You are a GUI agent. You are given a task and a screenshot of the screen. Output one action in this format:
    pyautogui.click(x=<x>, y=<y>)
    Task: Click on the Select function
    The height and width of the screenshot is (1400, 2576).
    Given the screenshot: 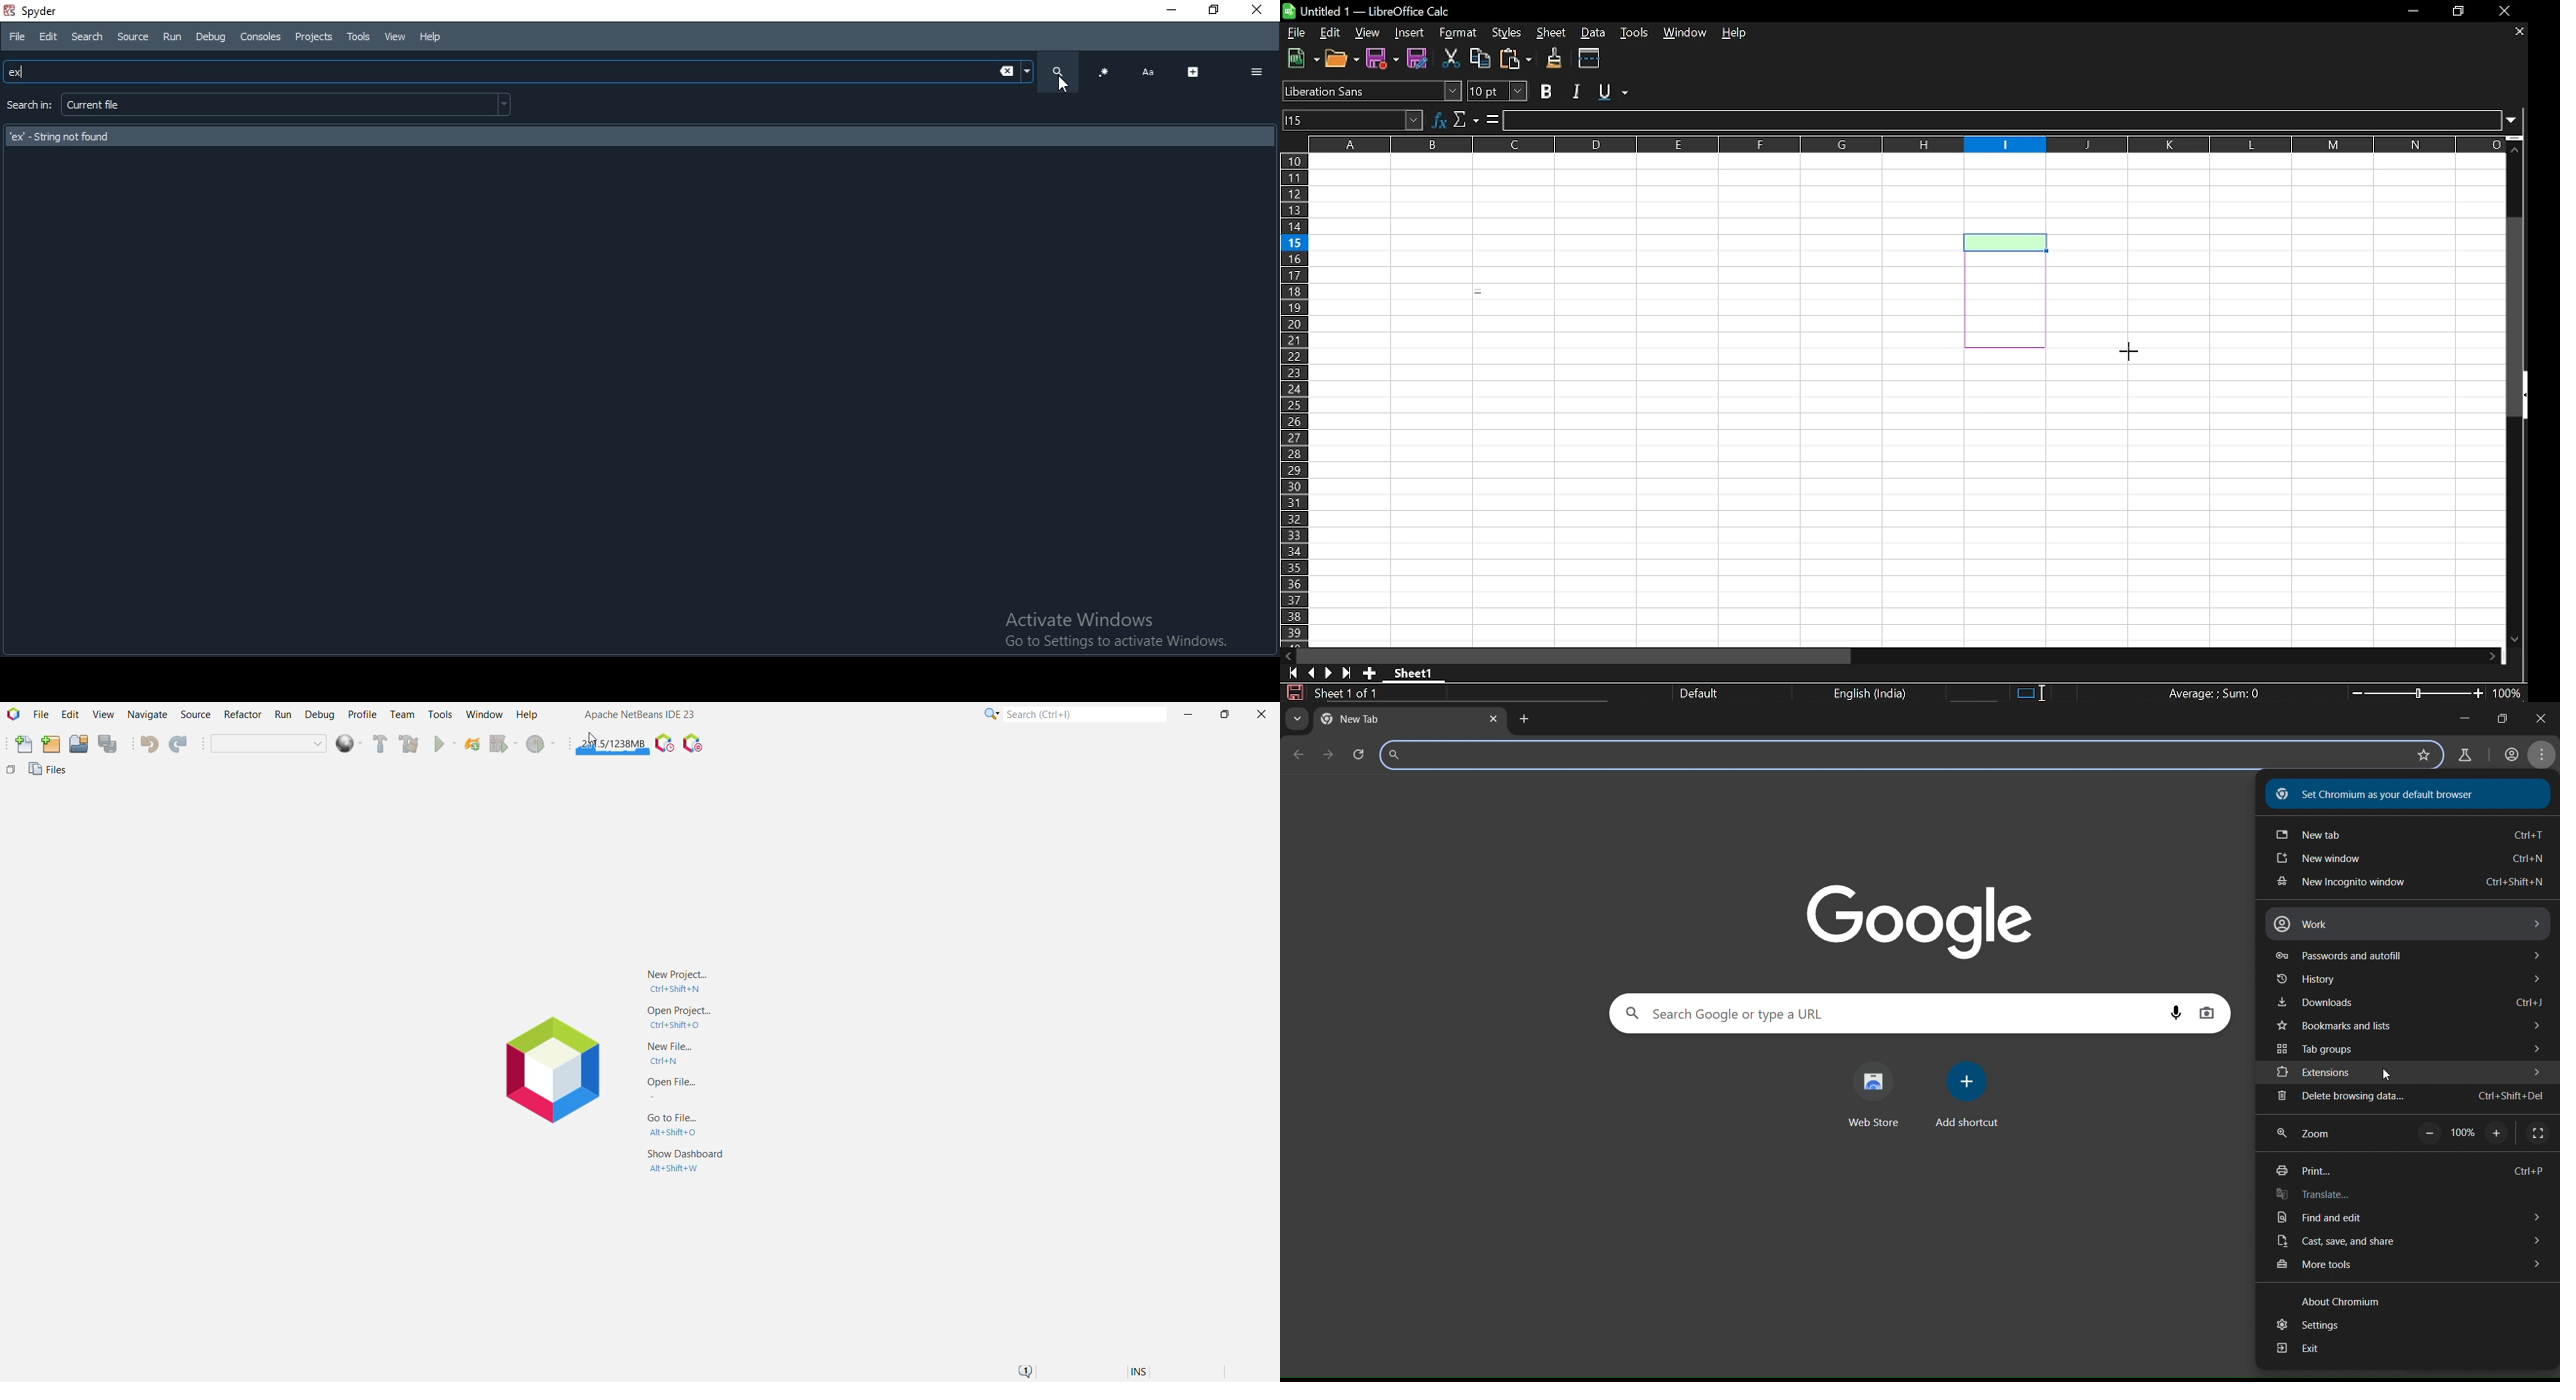 What is the action you would take?
    pyautogui.click(x=1466, y=120)
    